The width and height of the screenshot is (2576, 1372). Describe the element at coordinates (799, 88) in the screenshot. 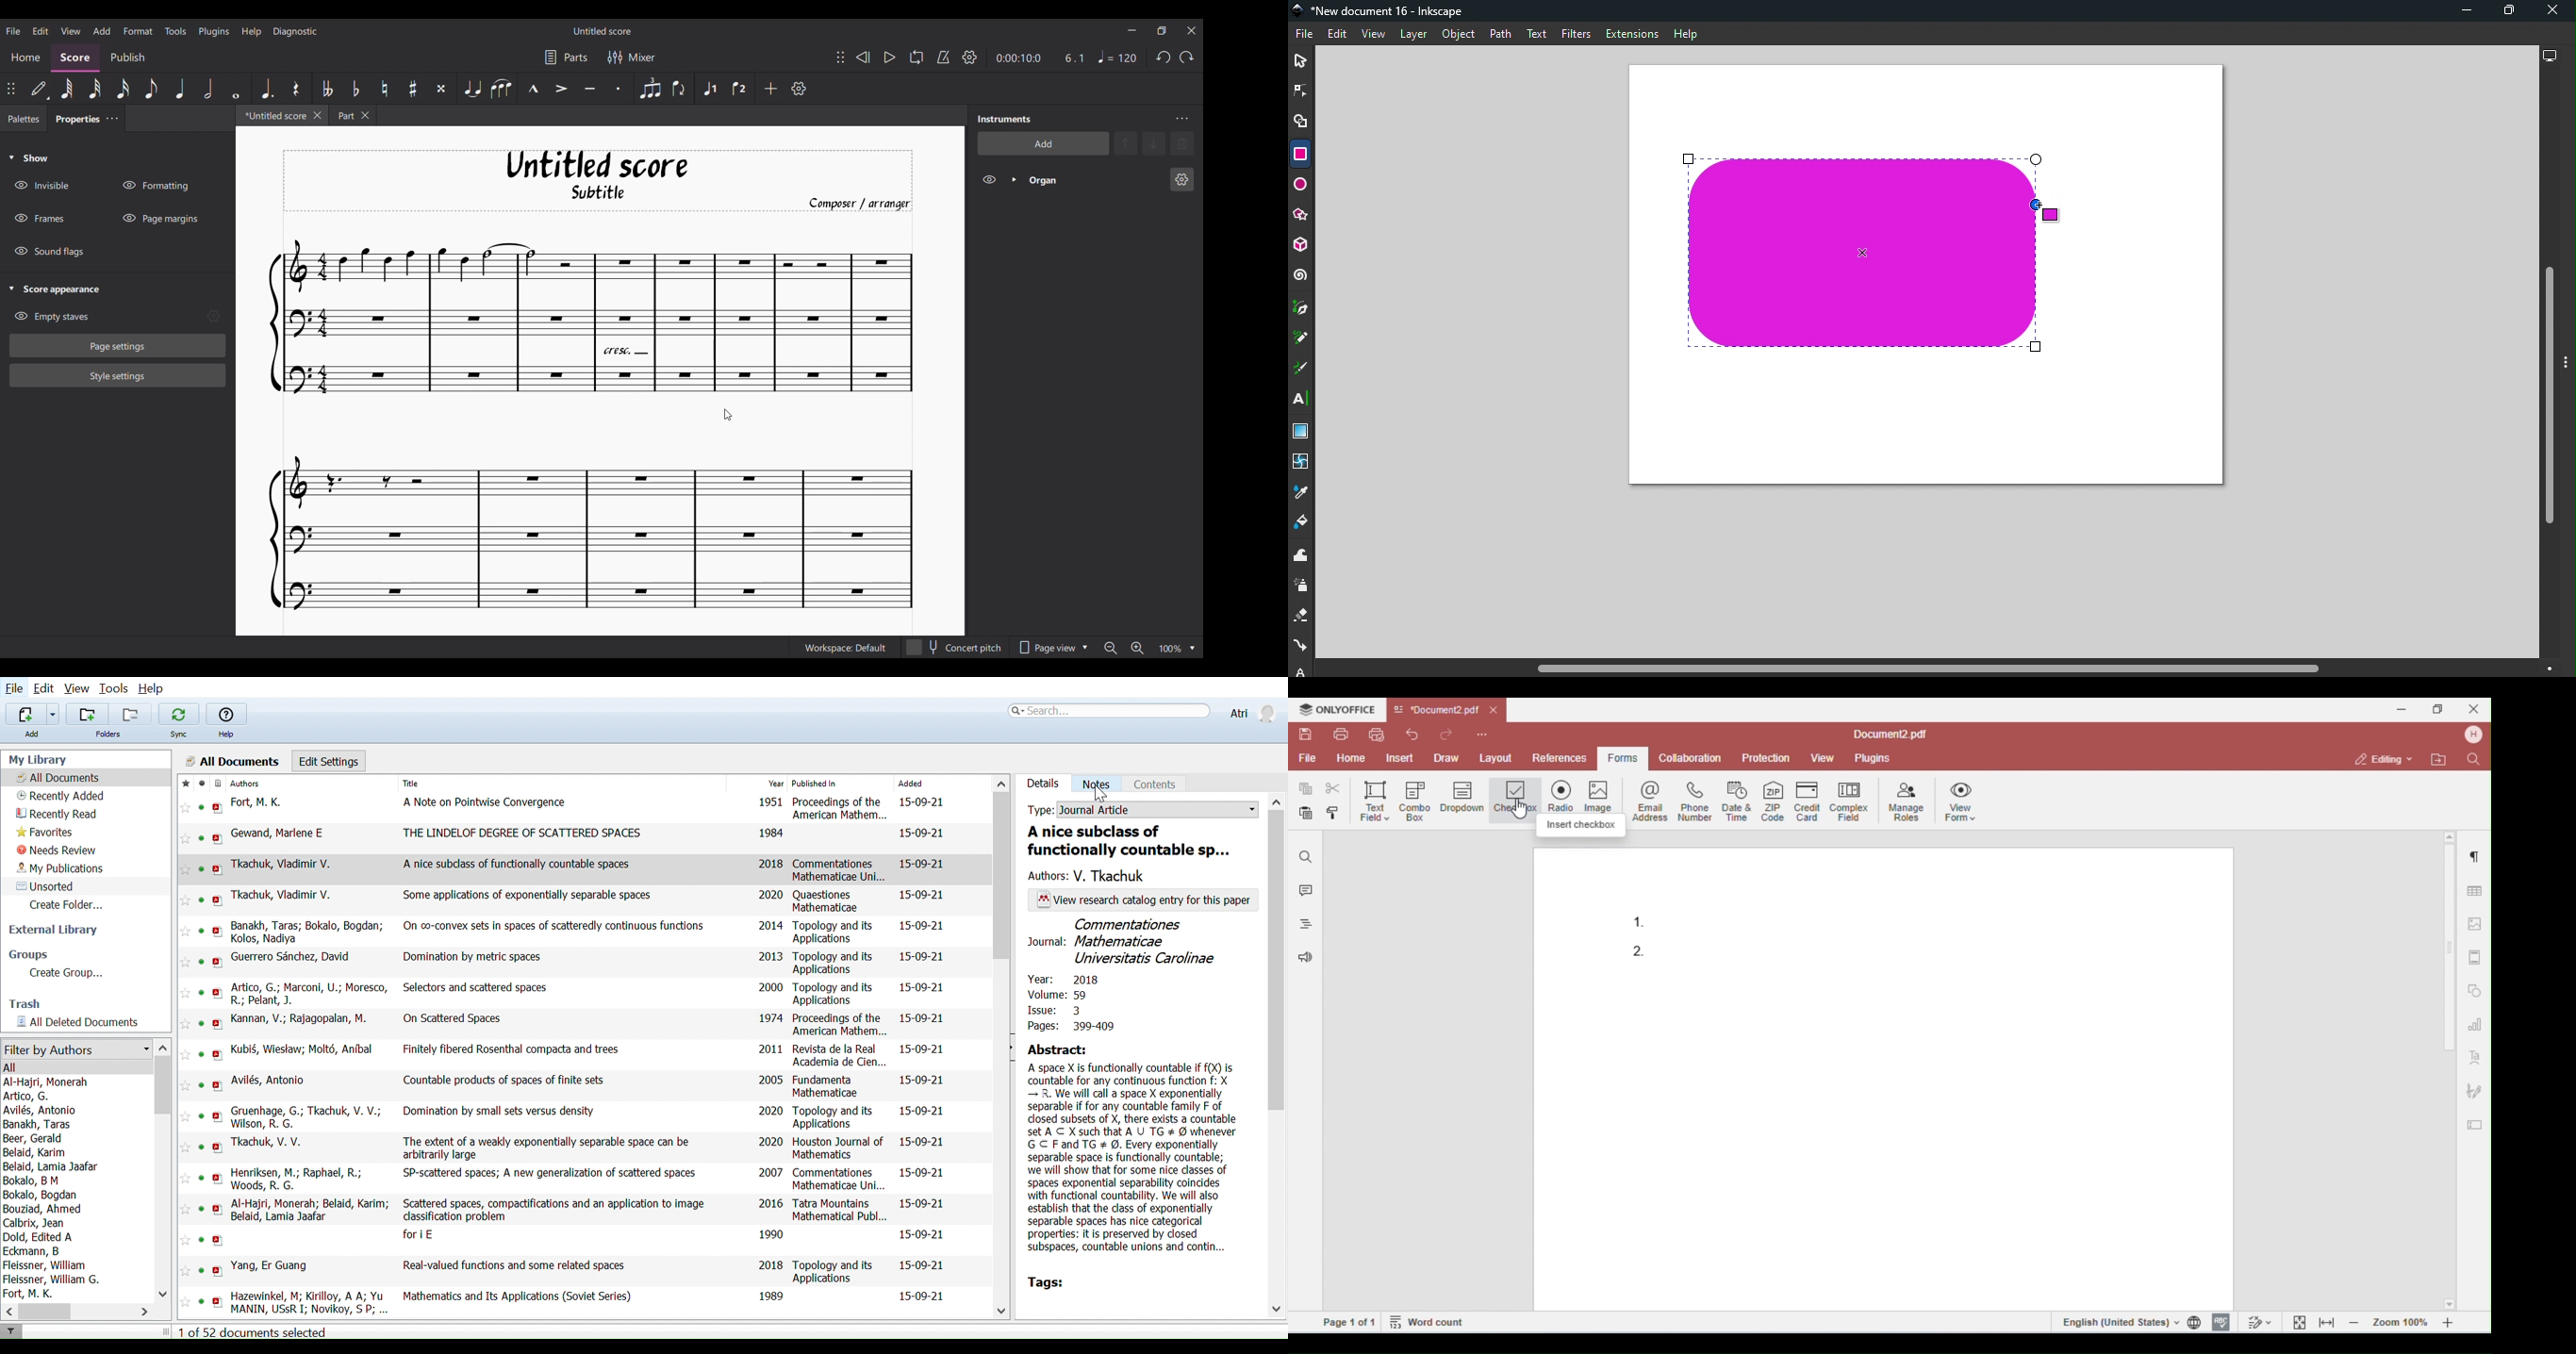

I see `Customize toolbar` at that location.